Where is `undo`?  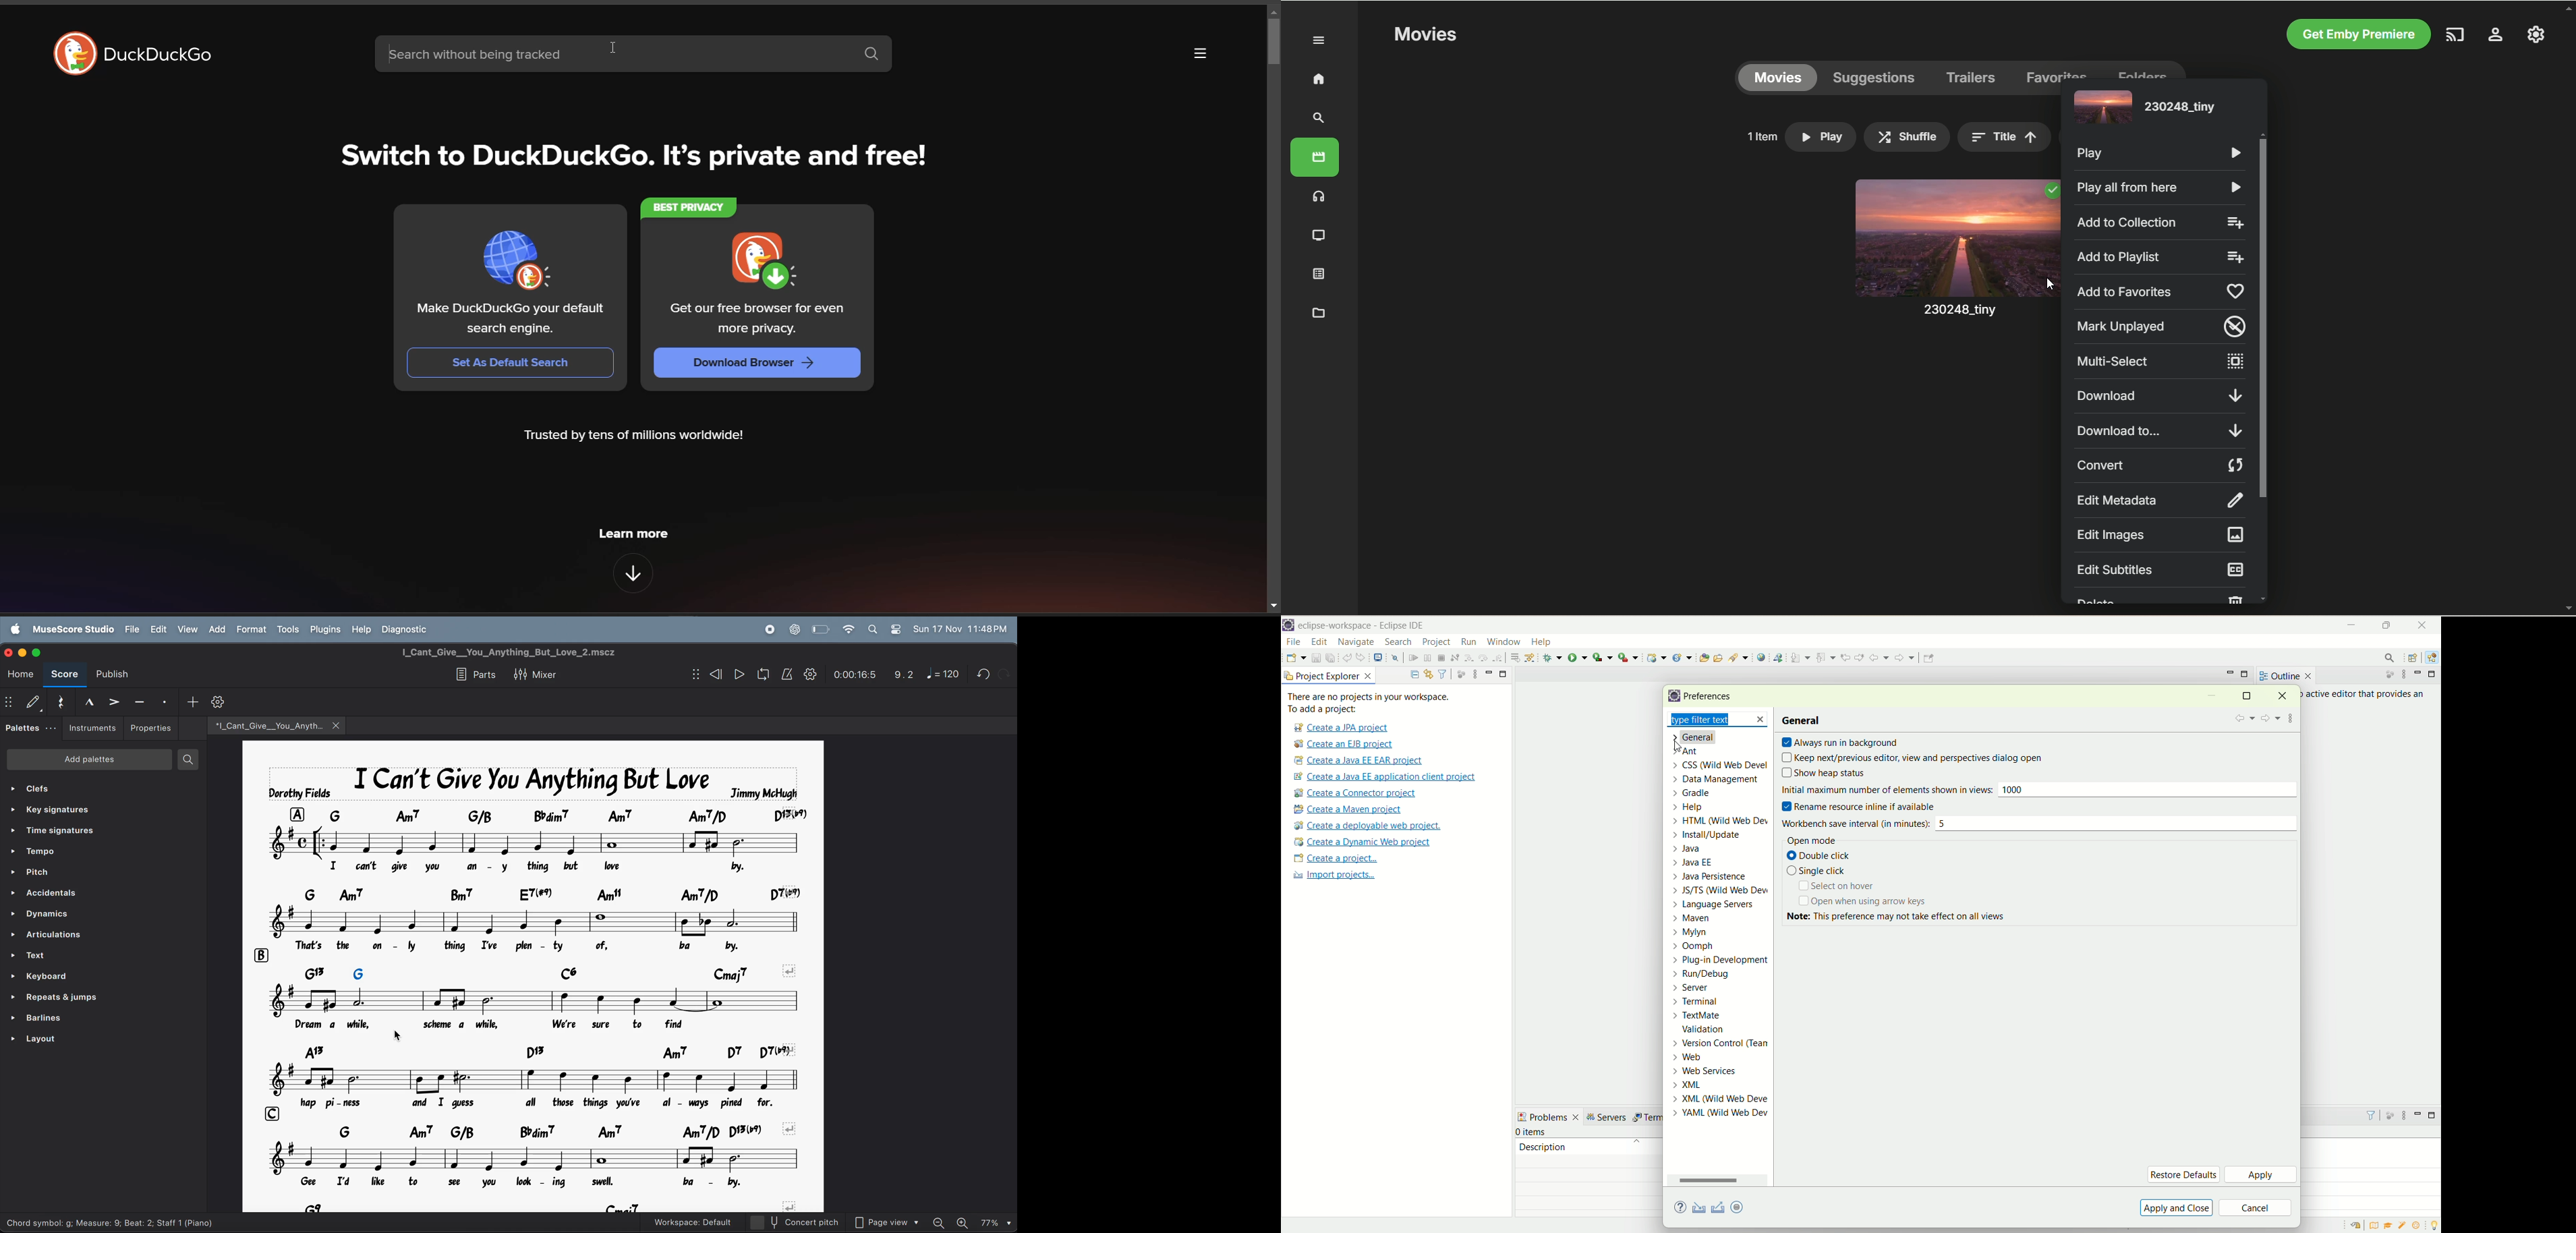
undo is located at coordinates (1348, 658).